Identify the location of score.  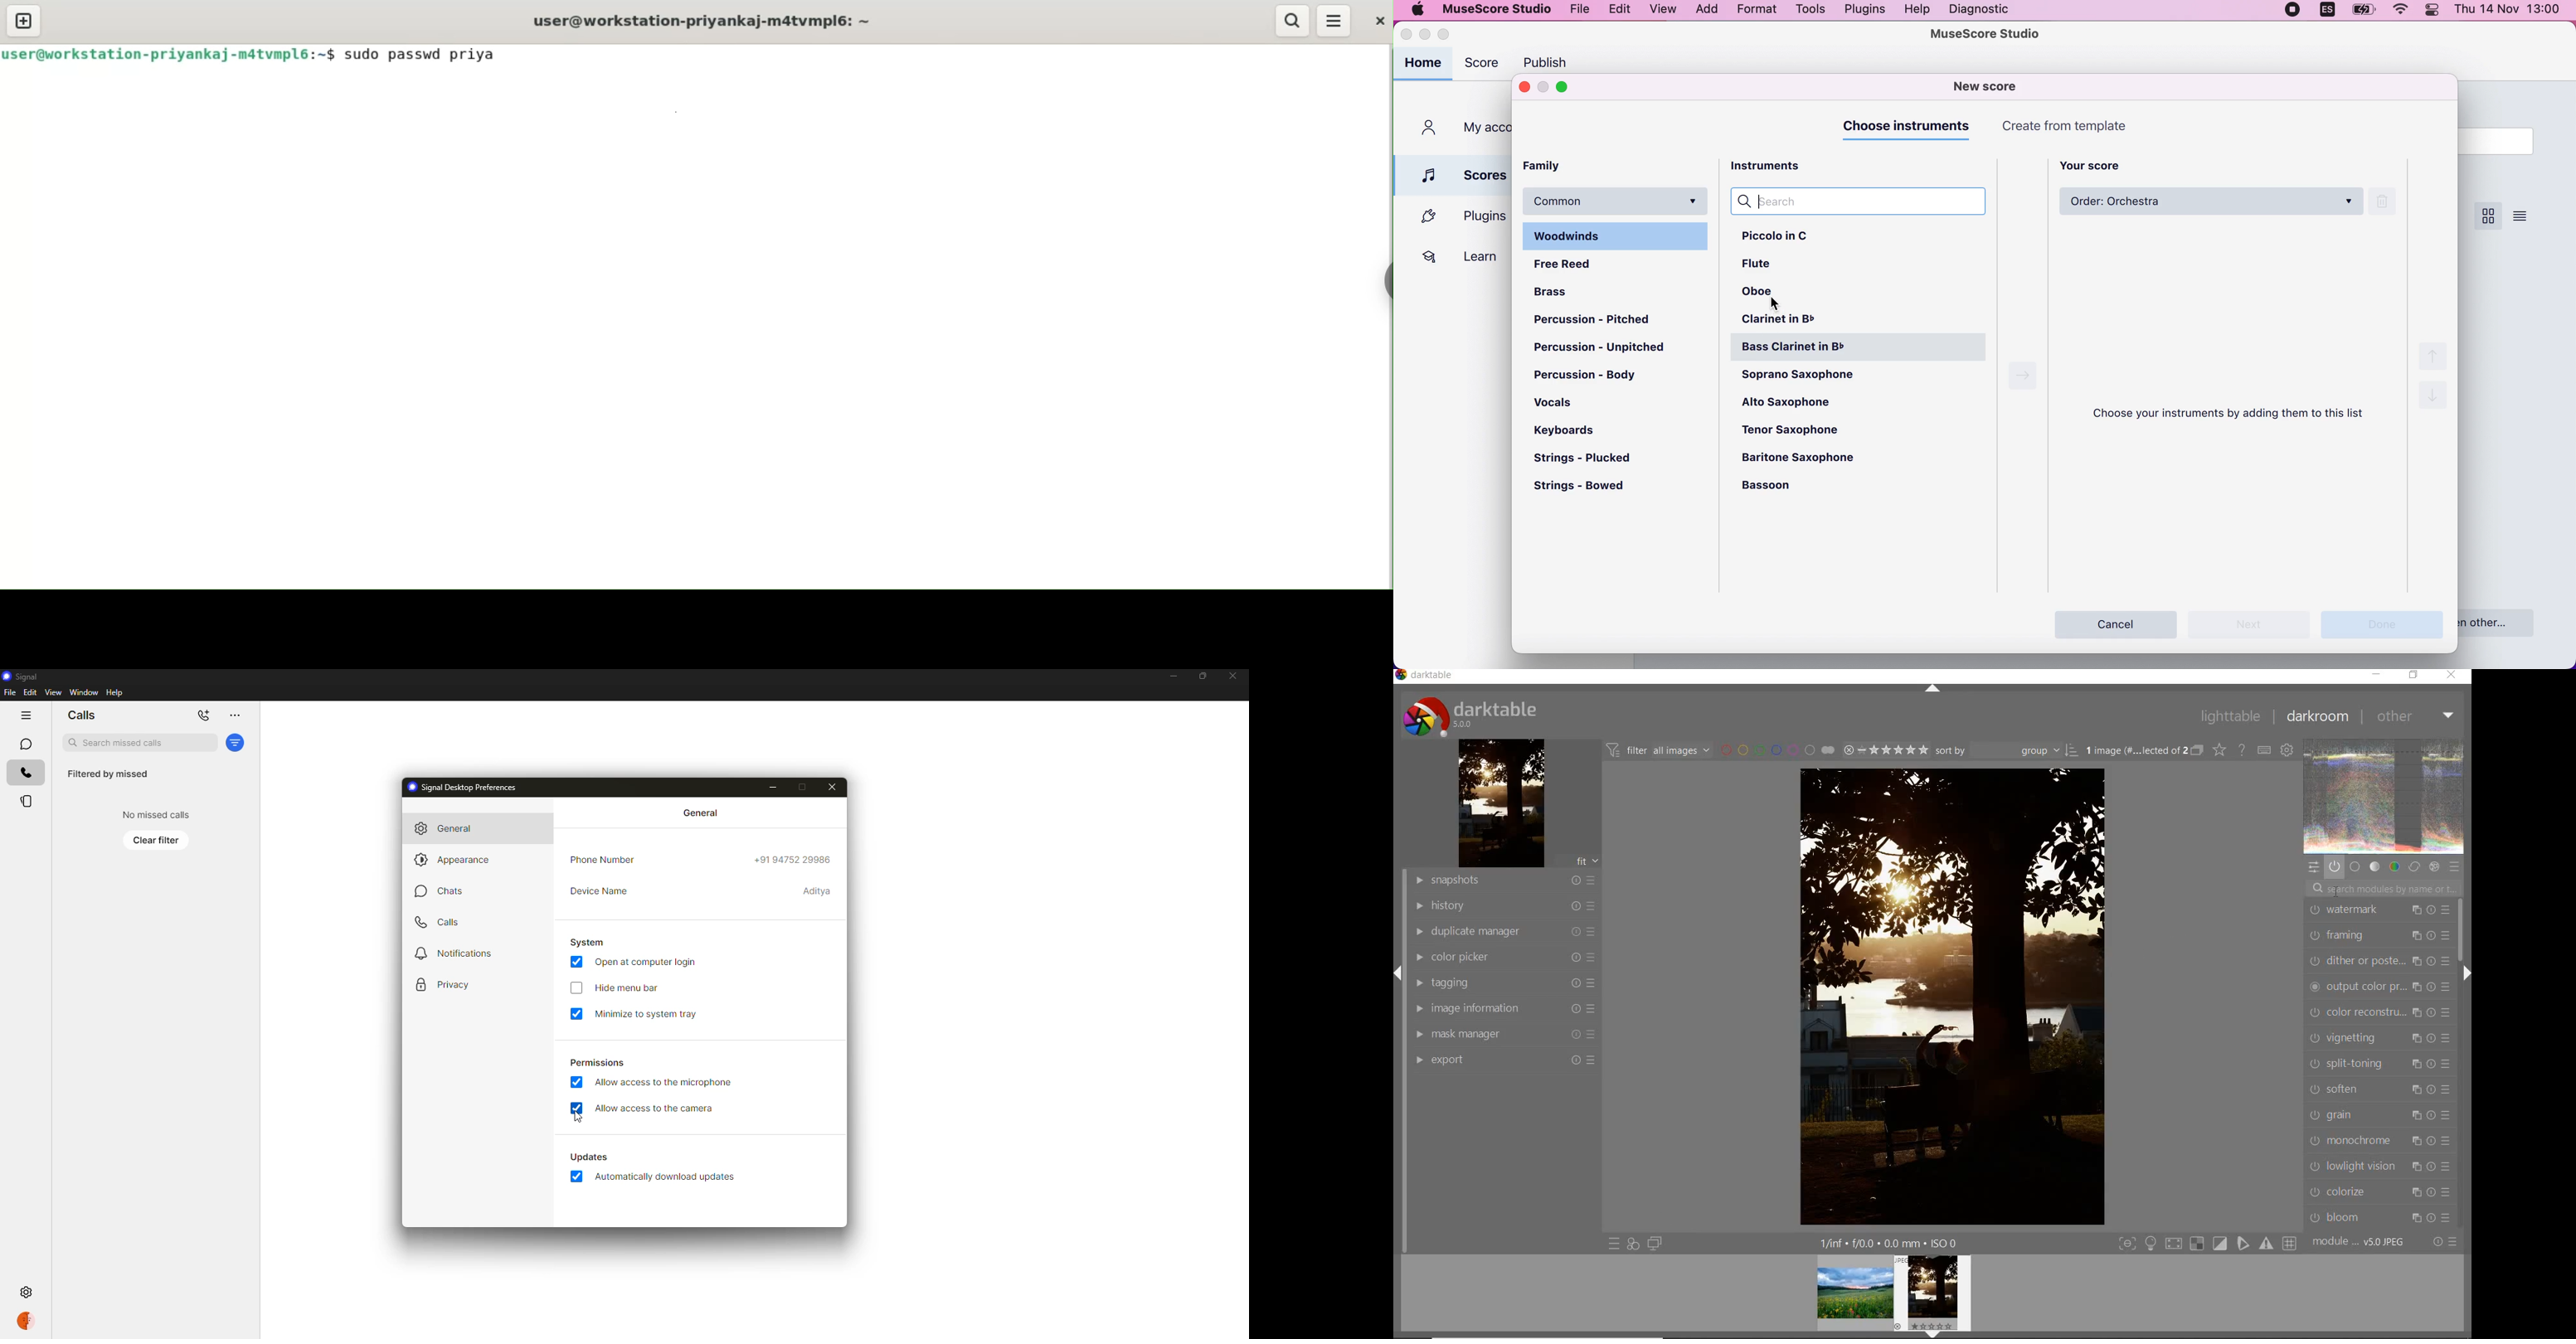
(1484, 66).